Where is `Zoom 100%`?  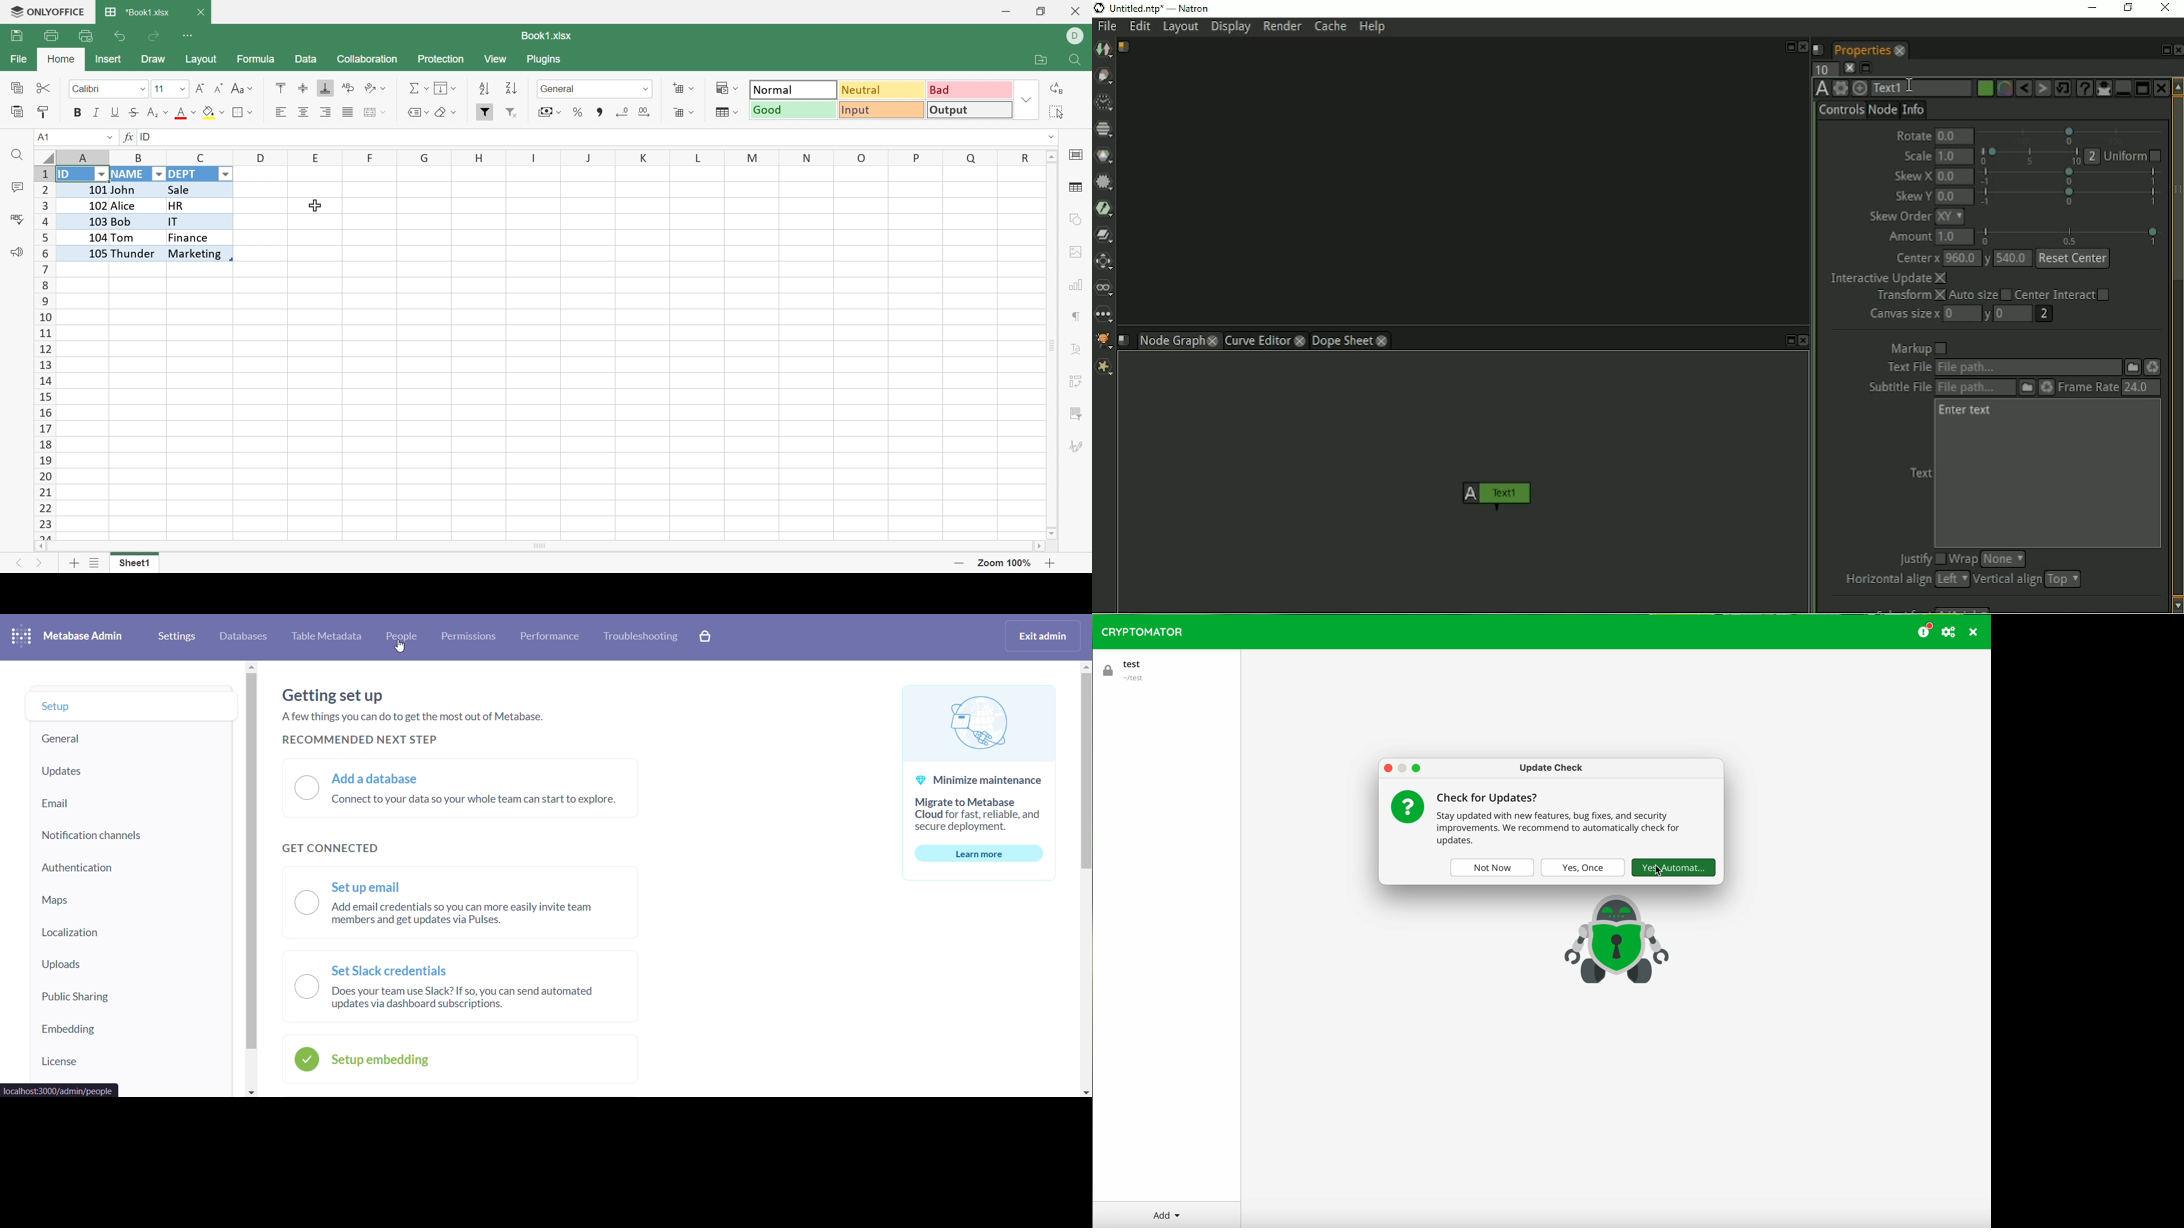
Zoom 100% is located at coordinates (1005, 564).